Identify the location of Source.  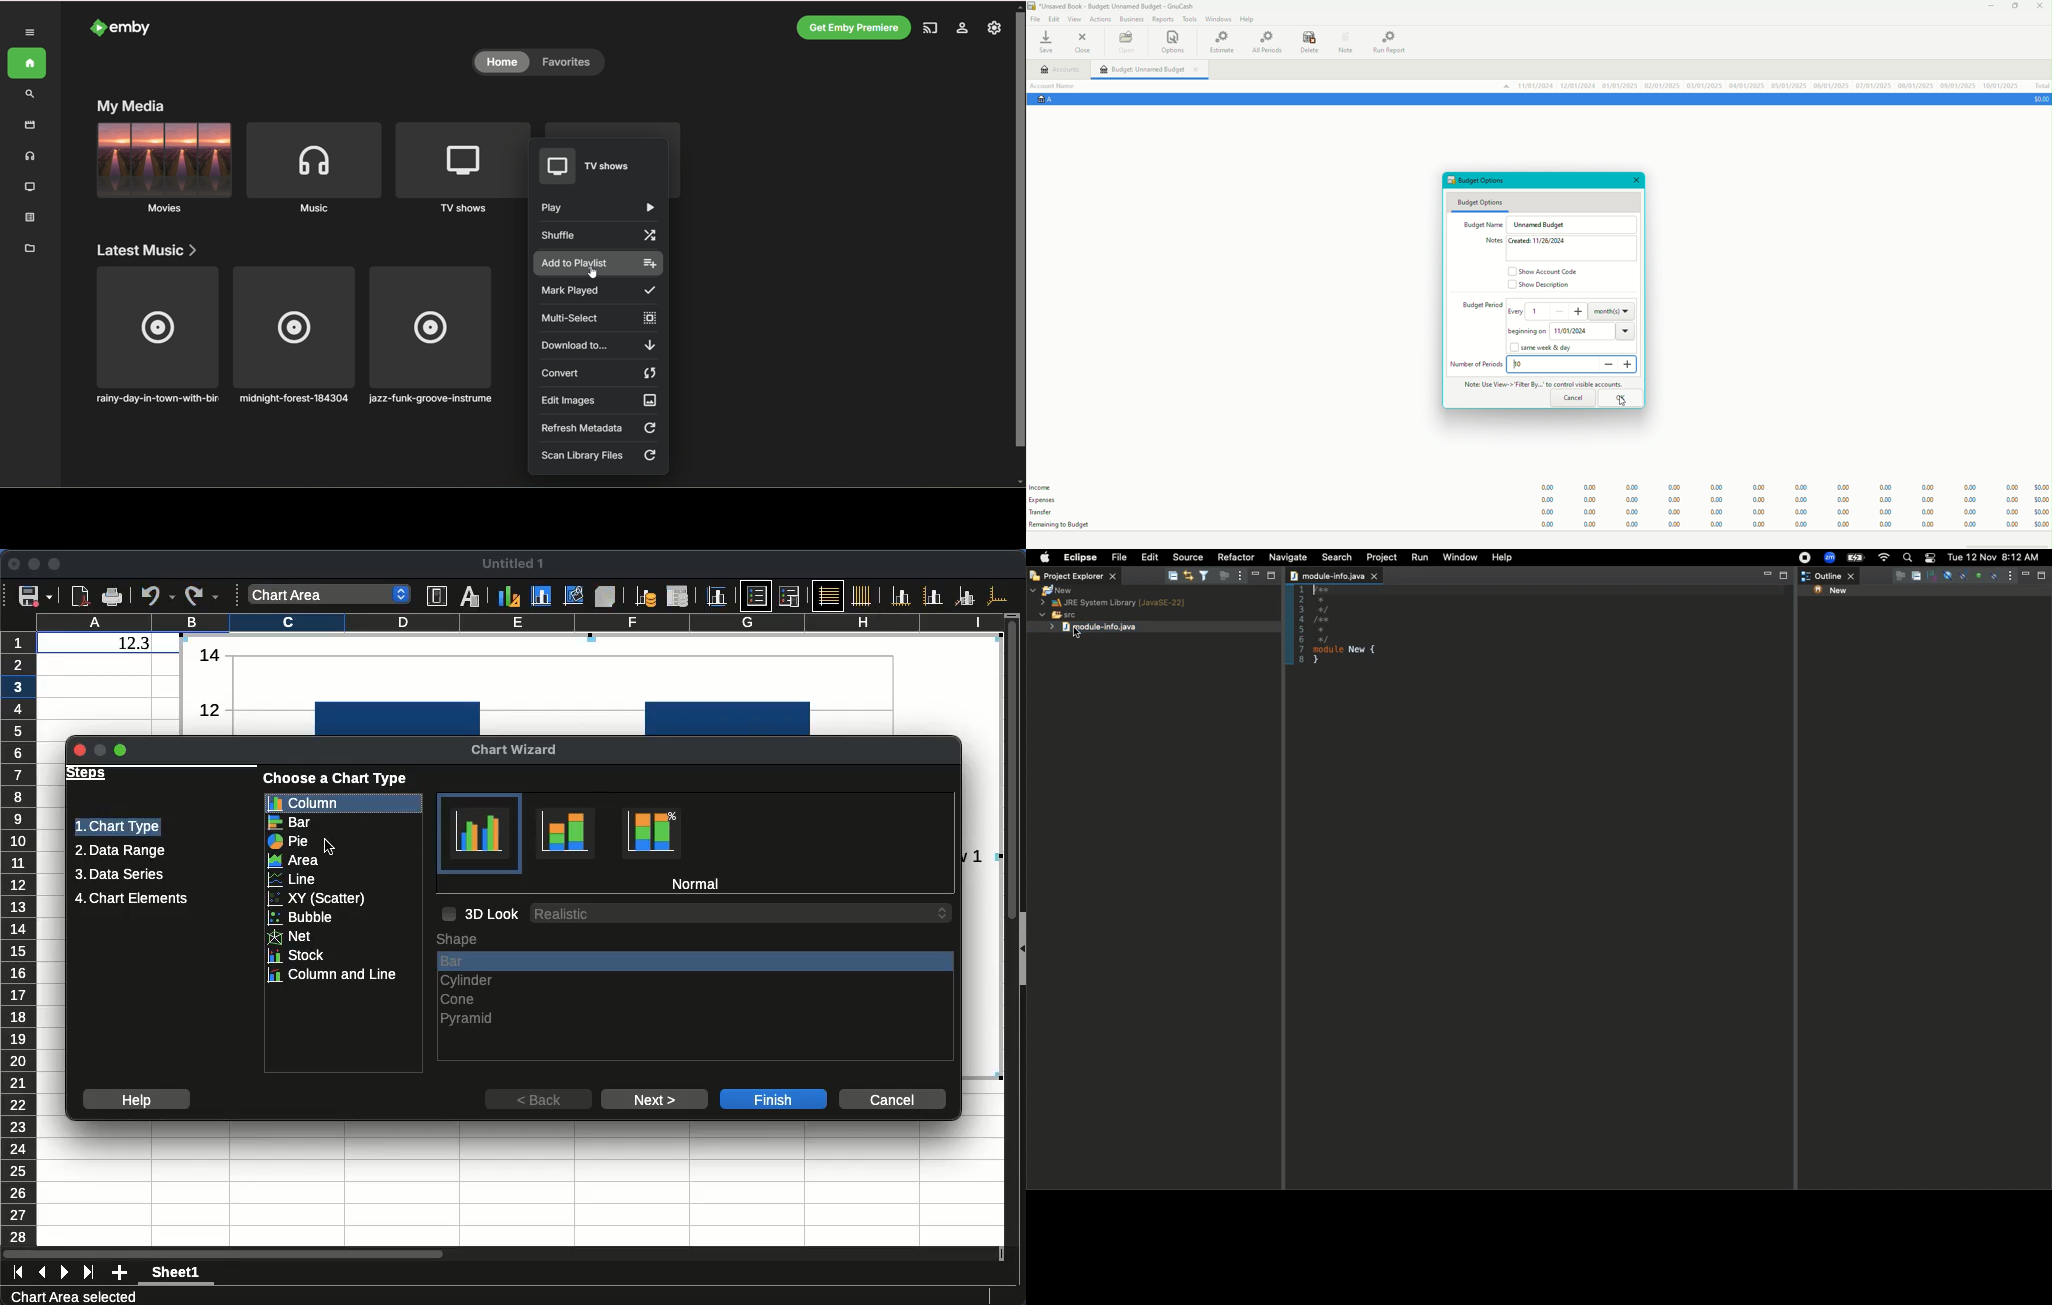
(1188, 556).